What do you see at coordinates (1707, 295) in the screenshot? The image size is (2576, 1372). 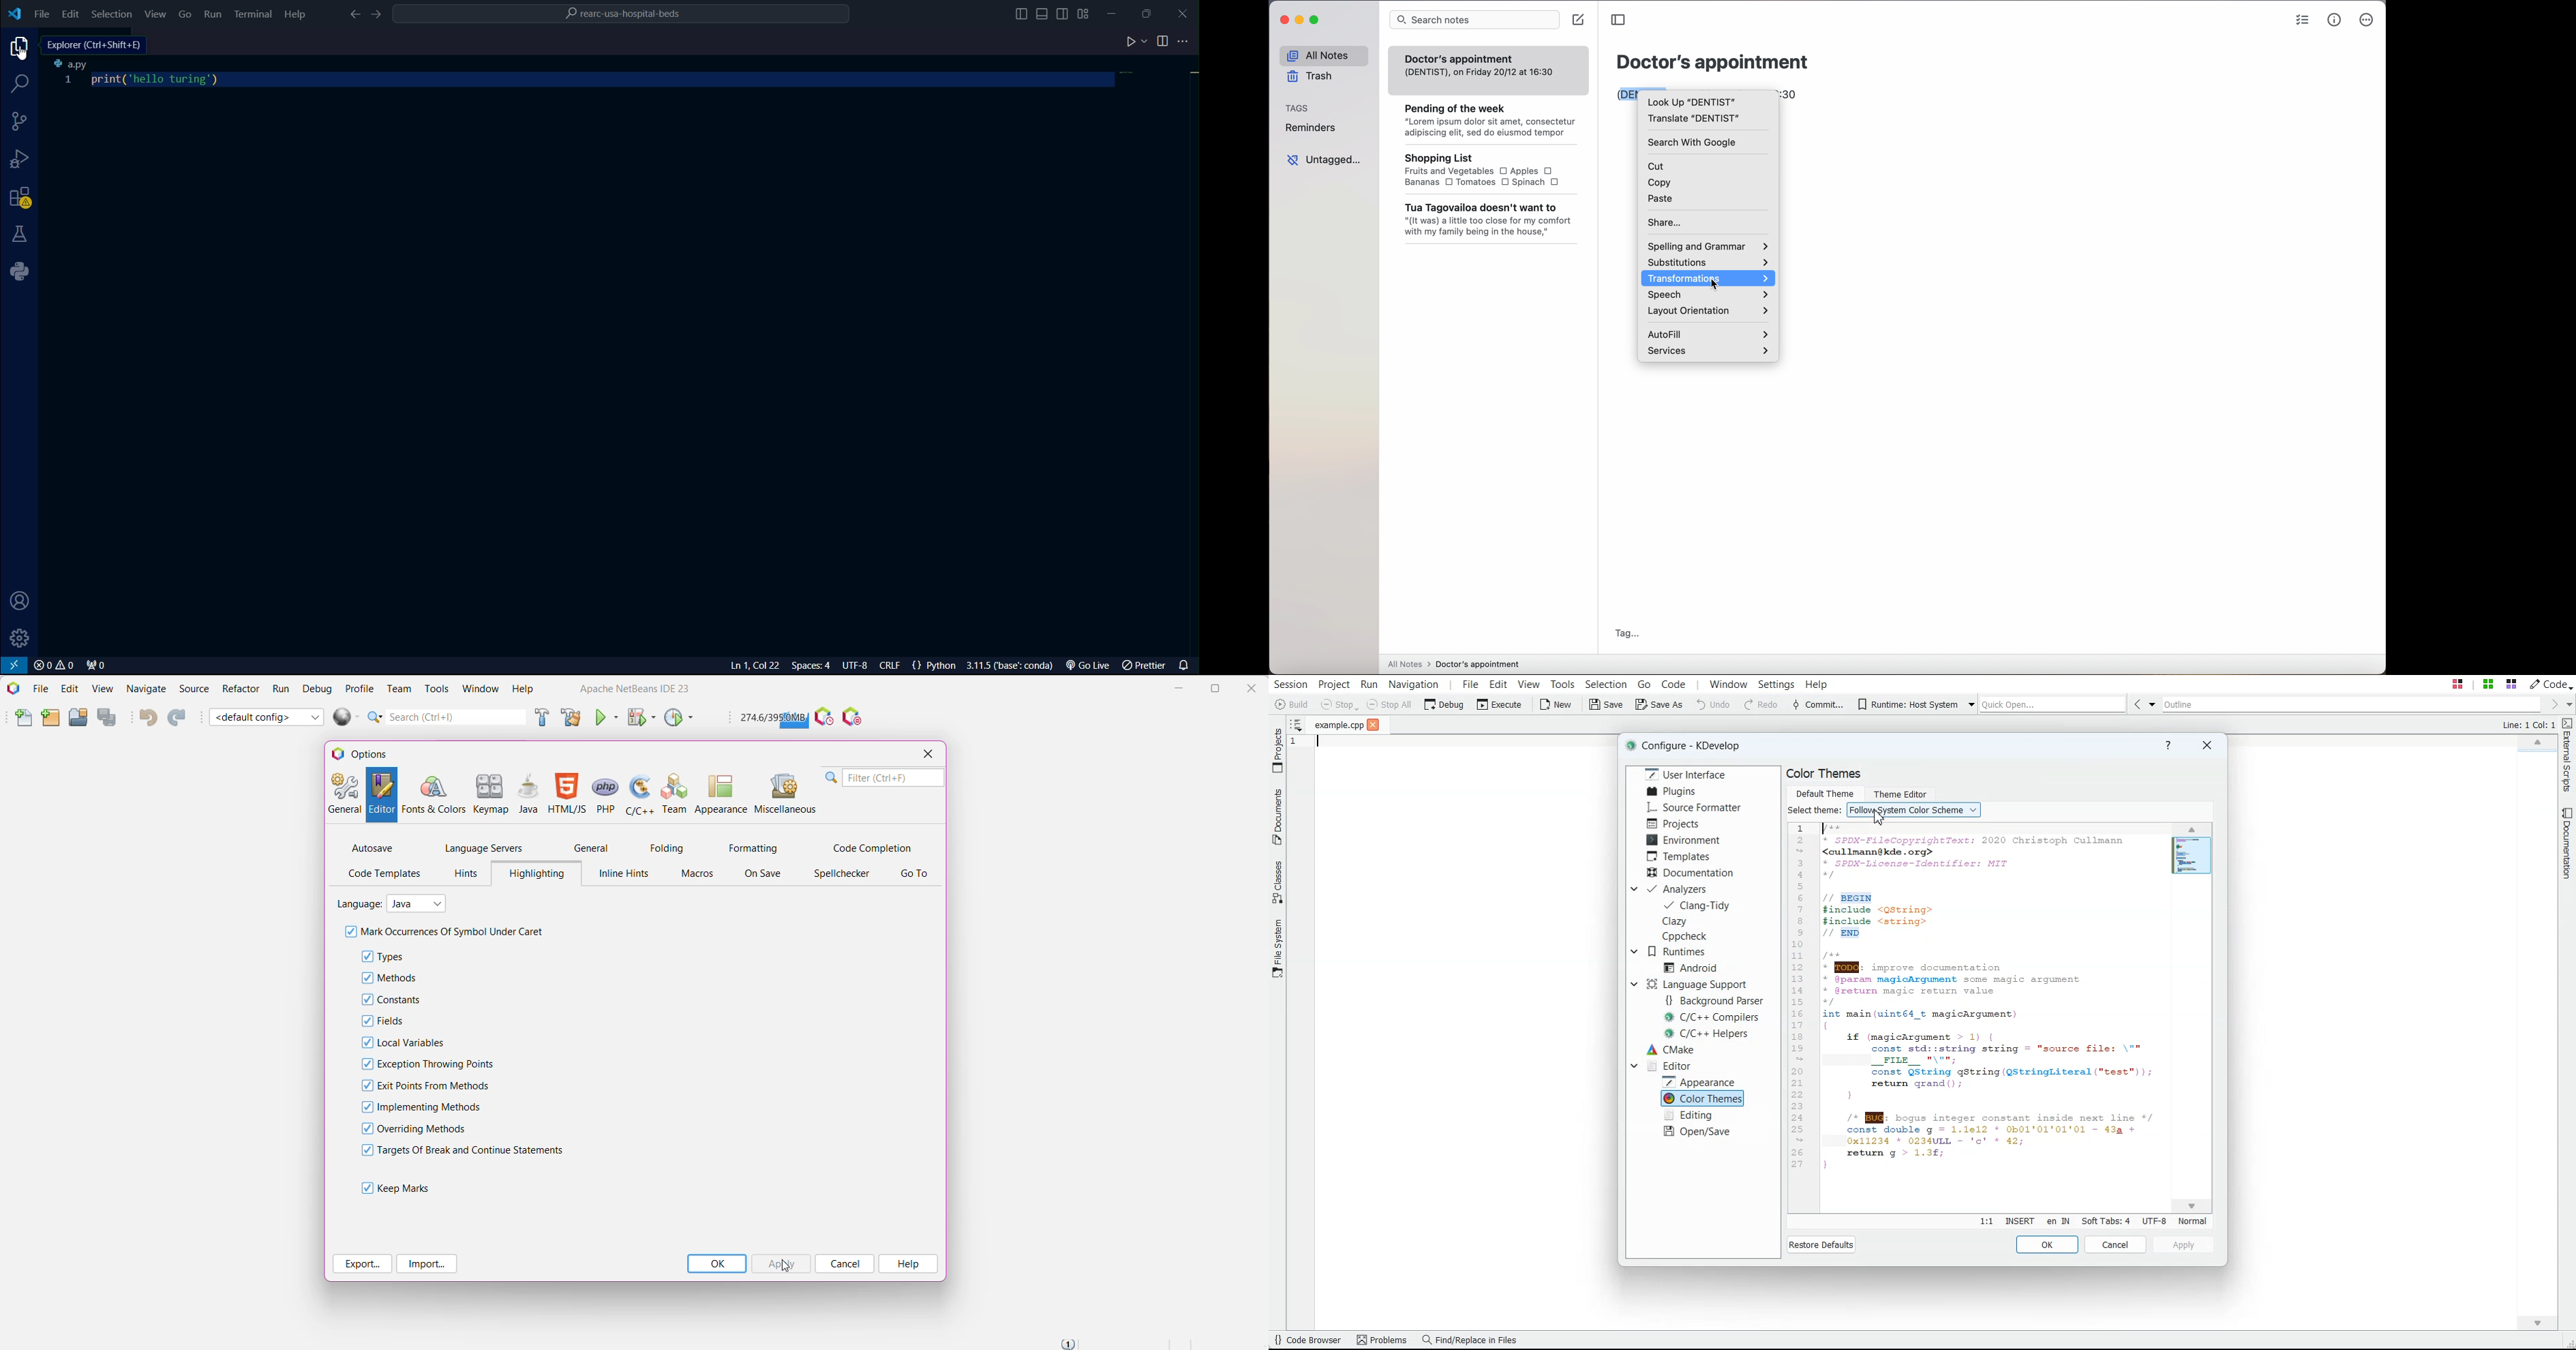 I see `speech` at bounding box center [1707, 295].